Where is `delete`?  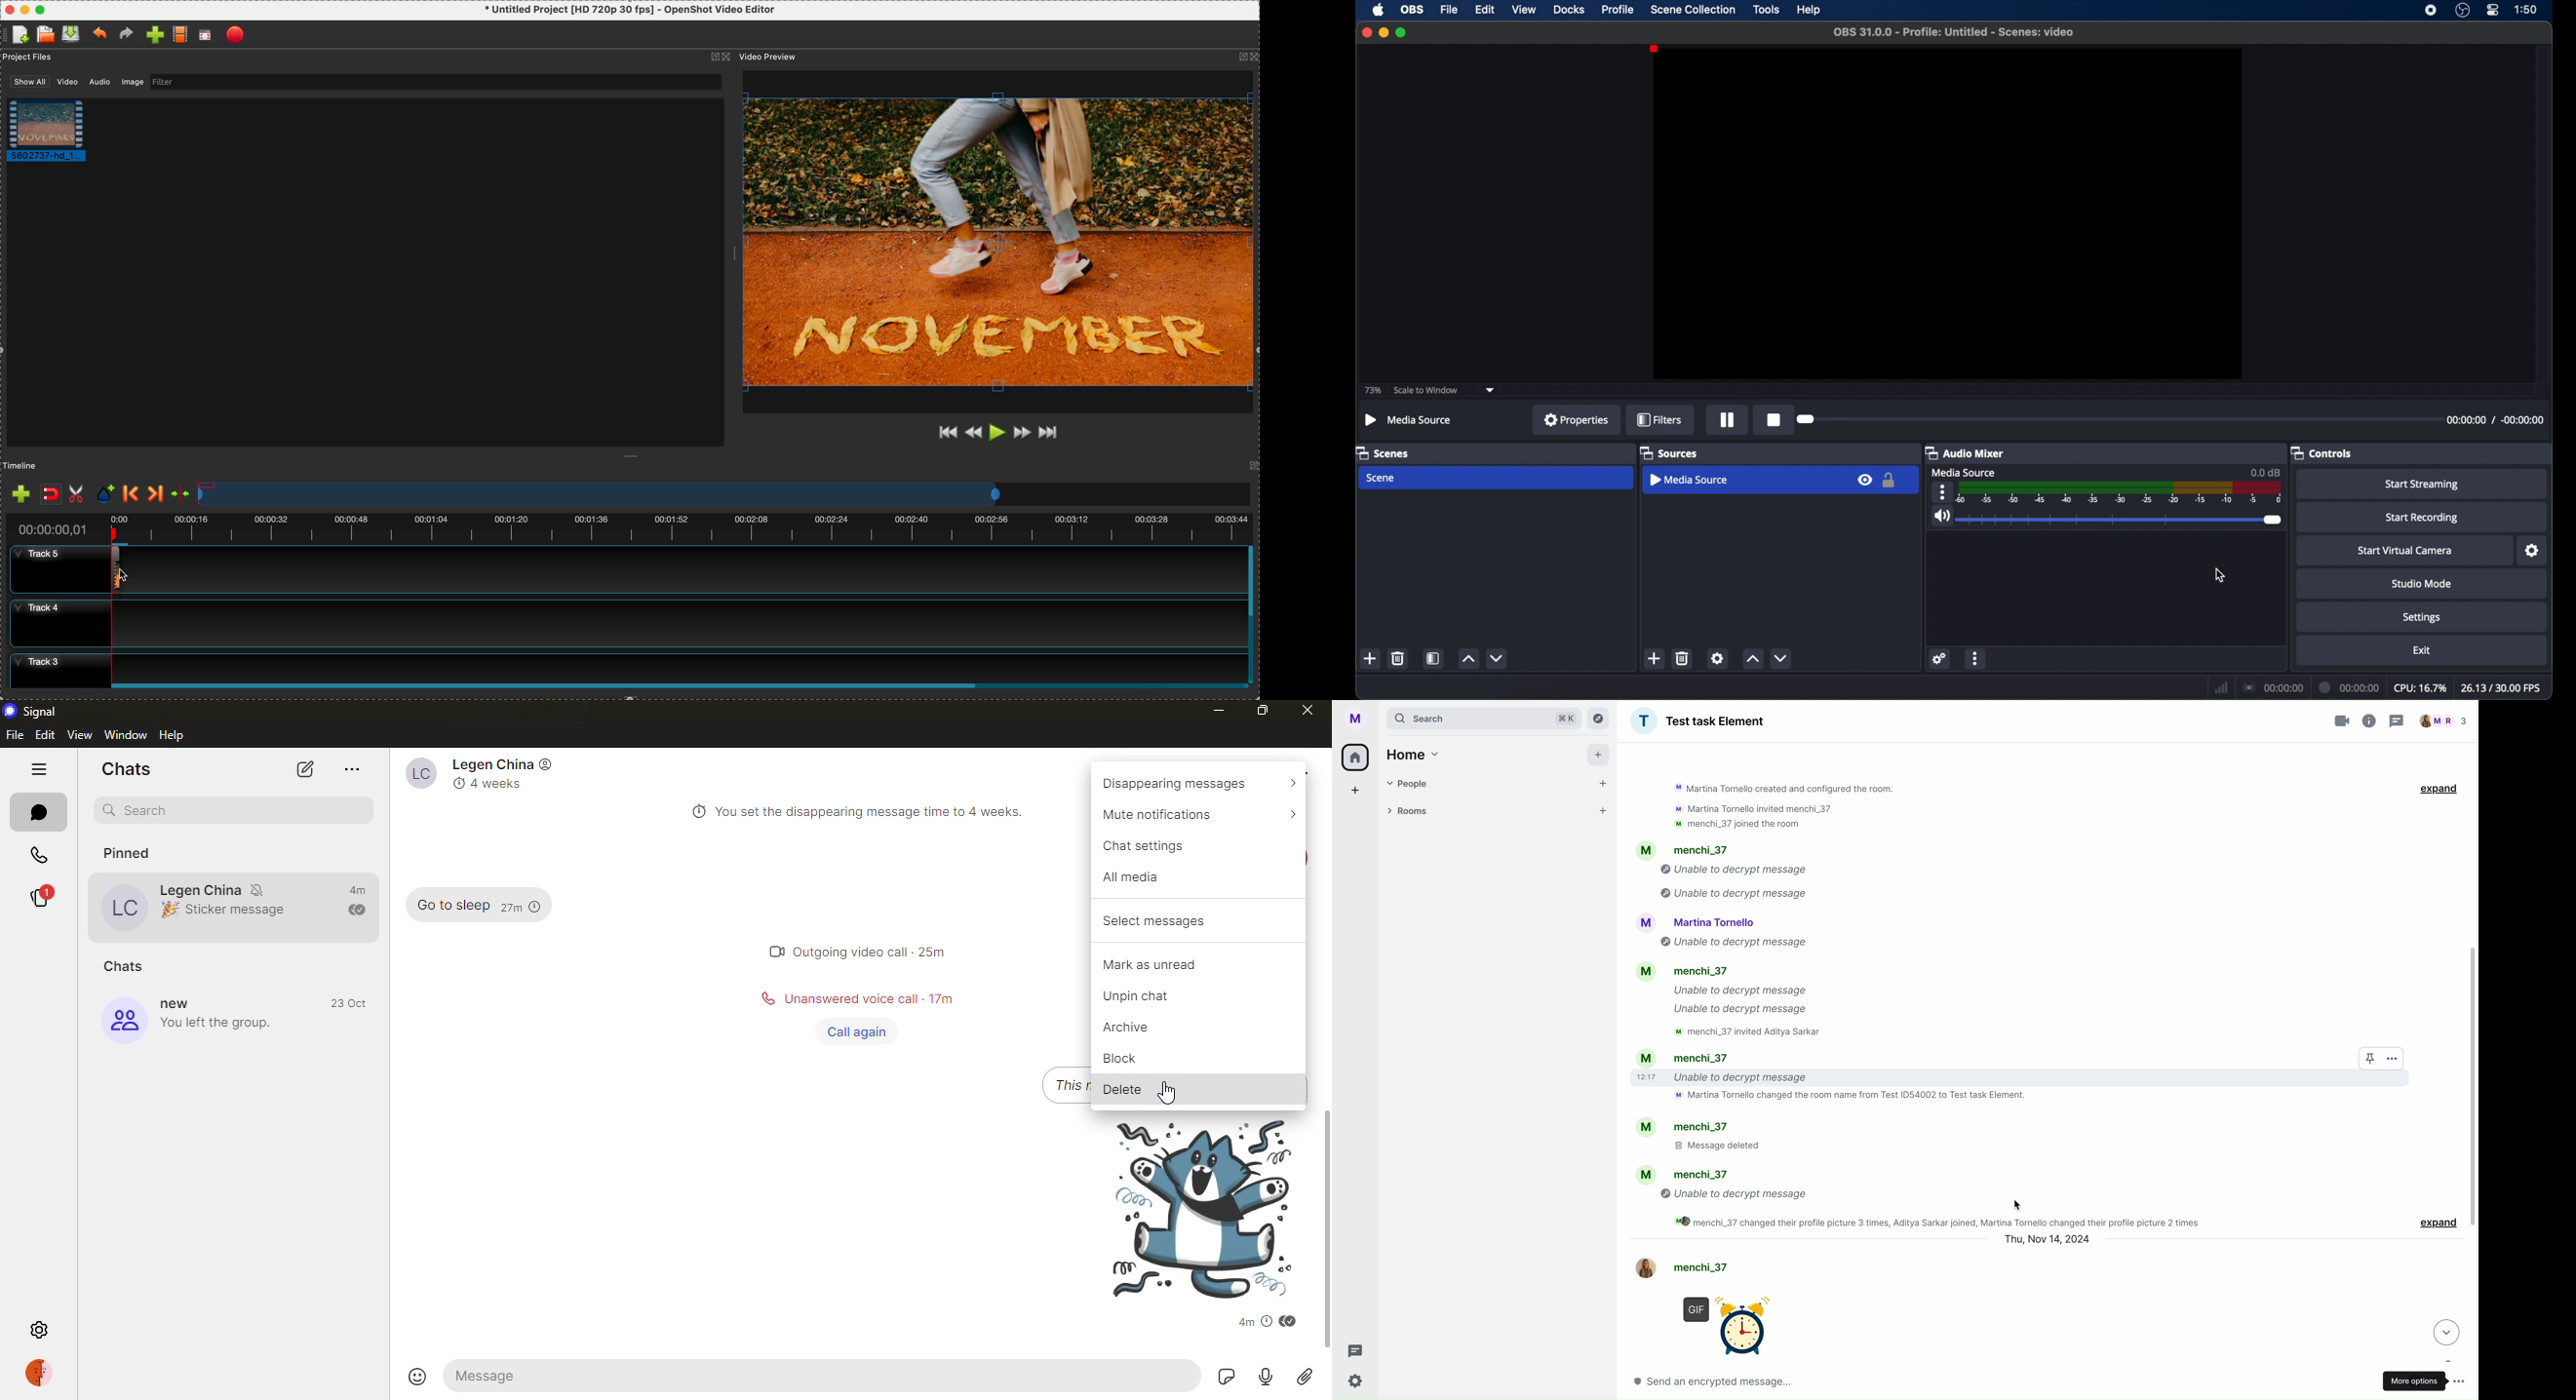 delete is located at coordinates (1398, 659).